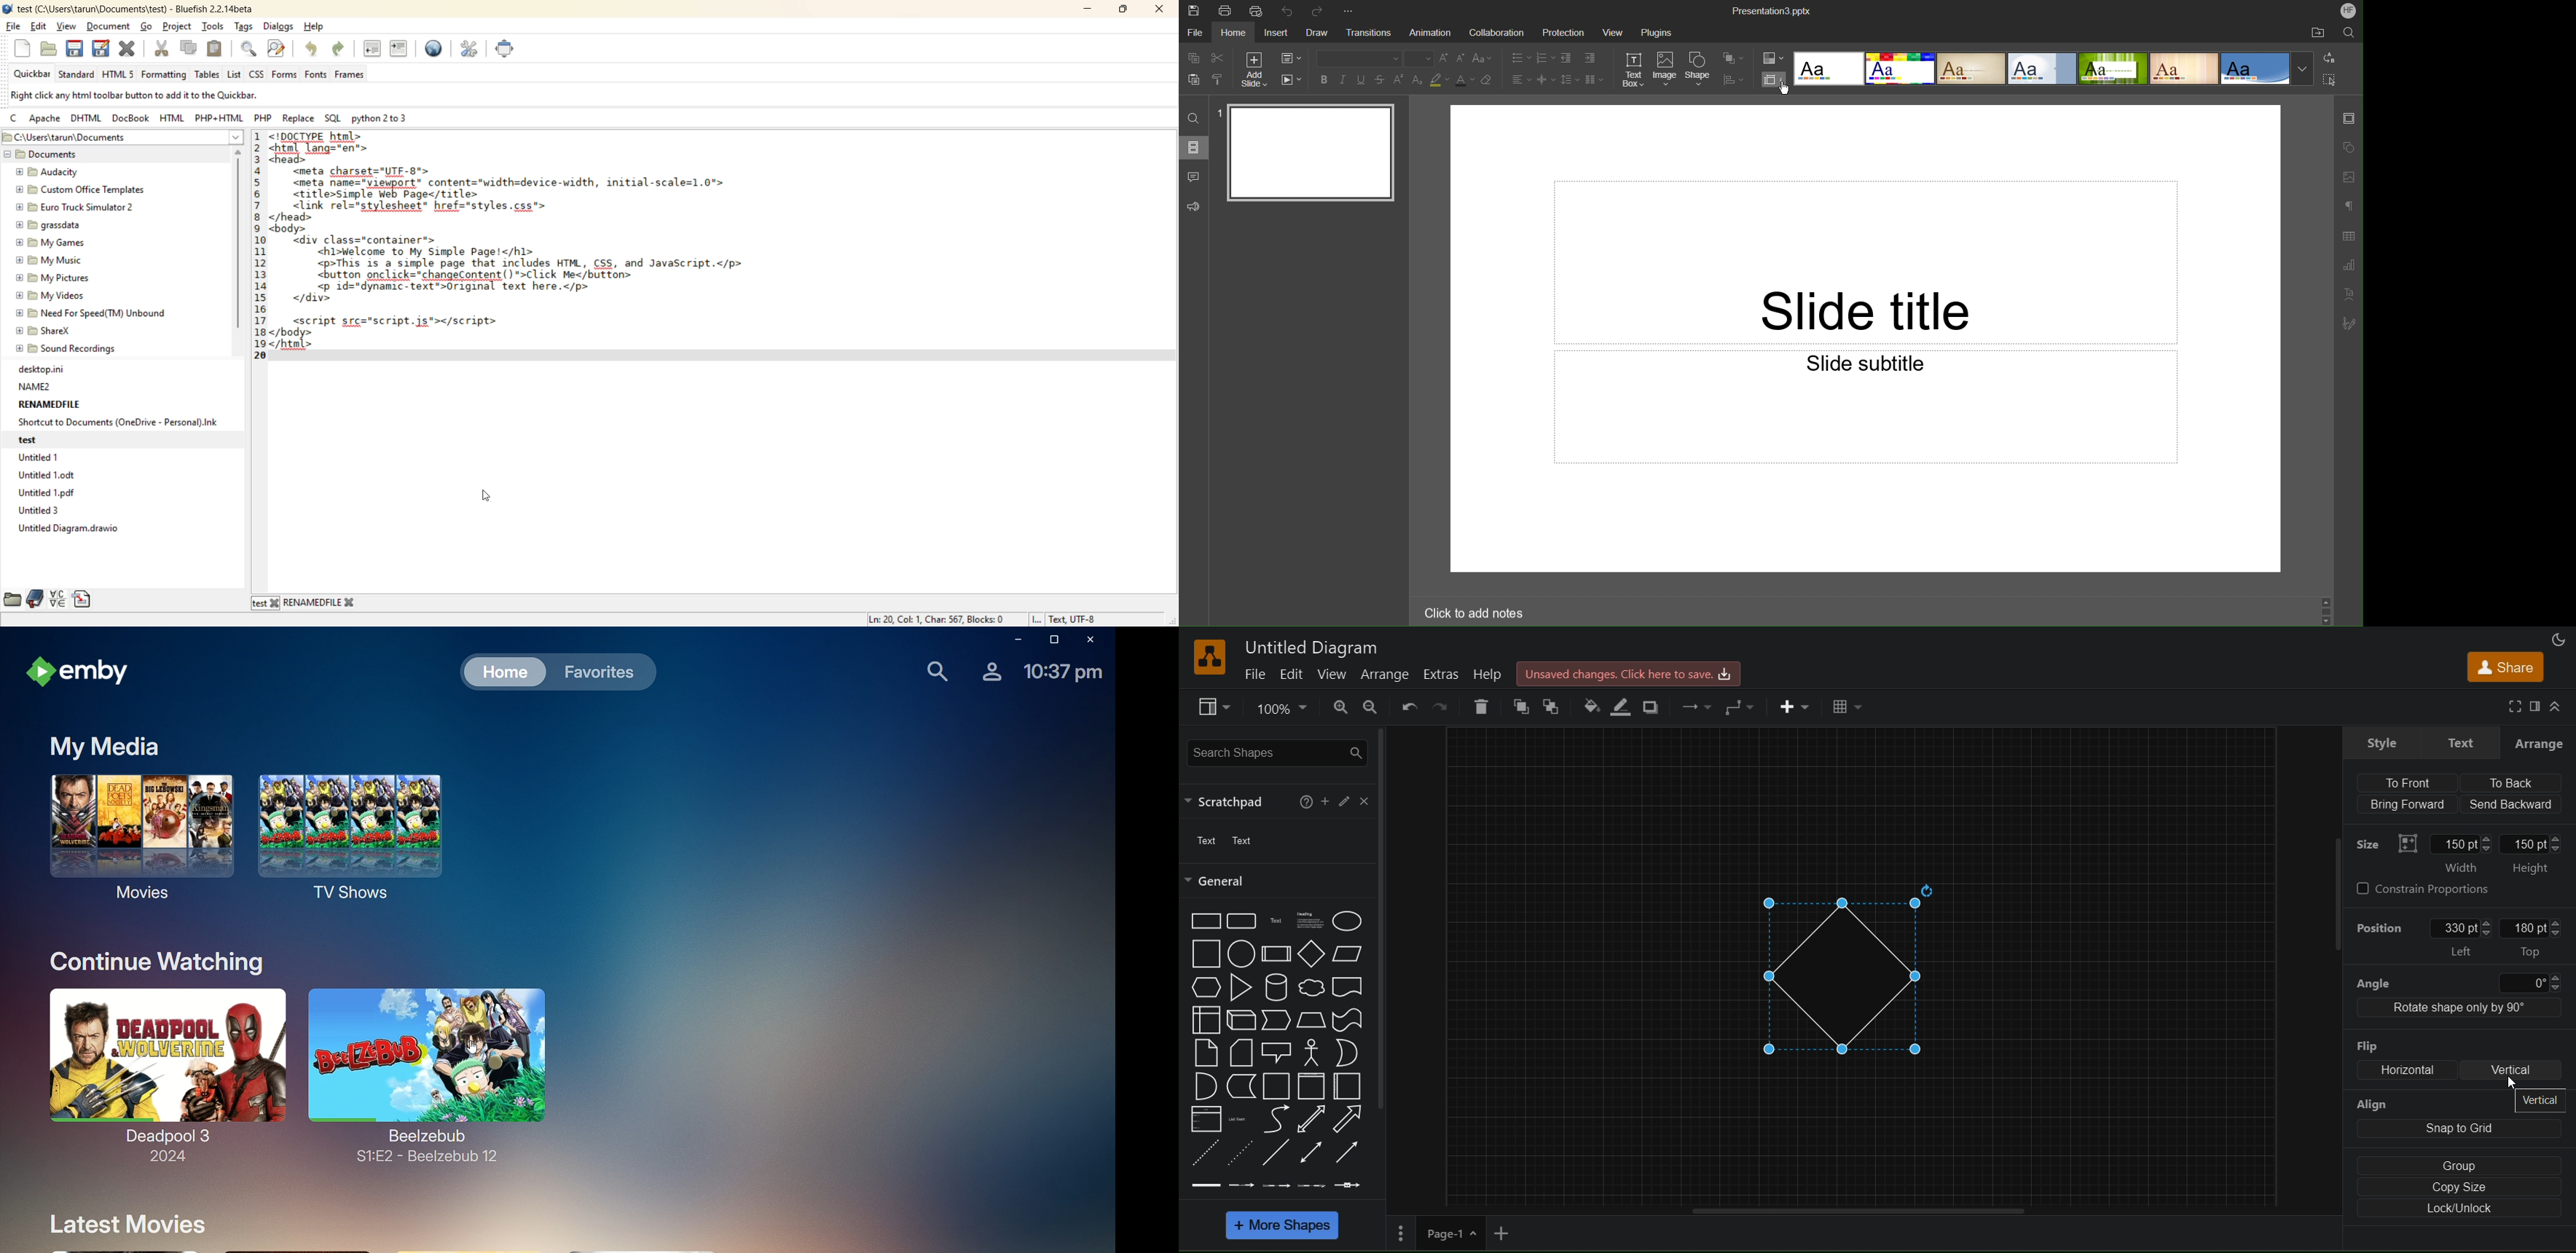 The image size is (2576, 1260). I want to click on share, so click(2504, 666).